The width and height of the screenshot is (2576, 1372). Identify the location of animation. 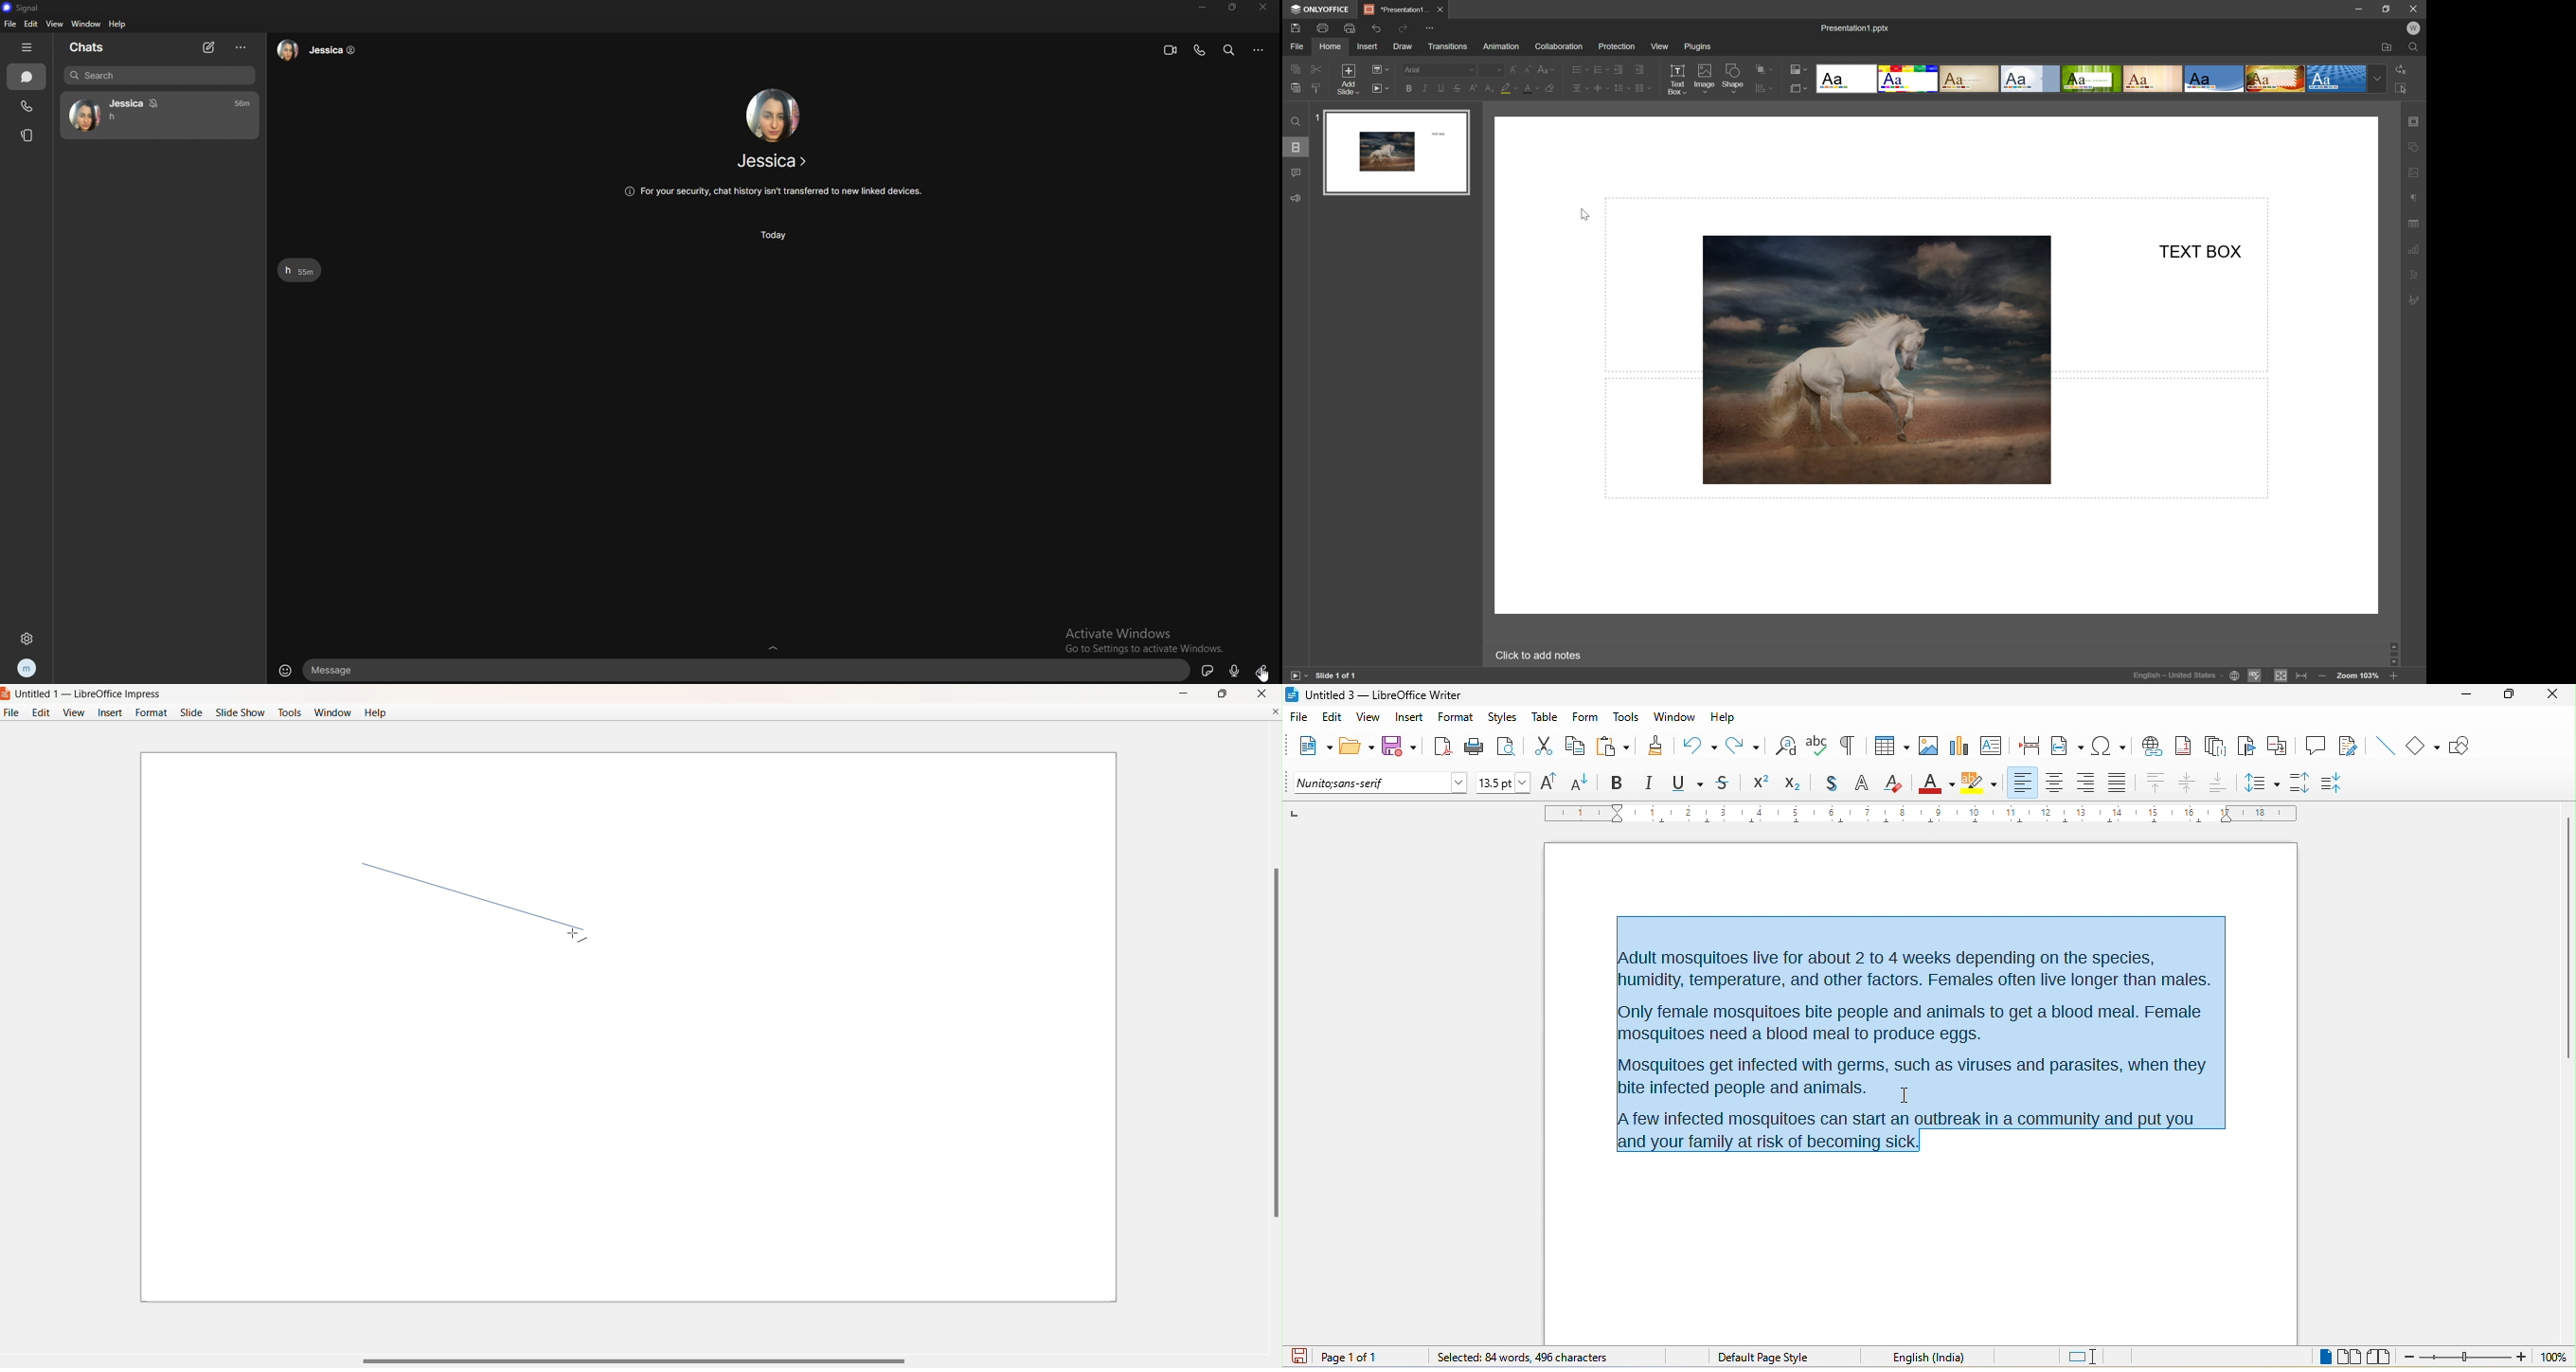
(1501, 46).